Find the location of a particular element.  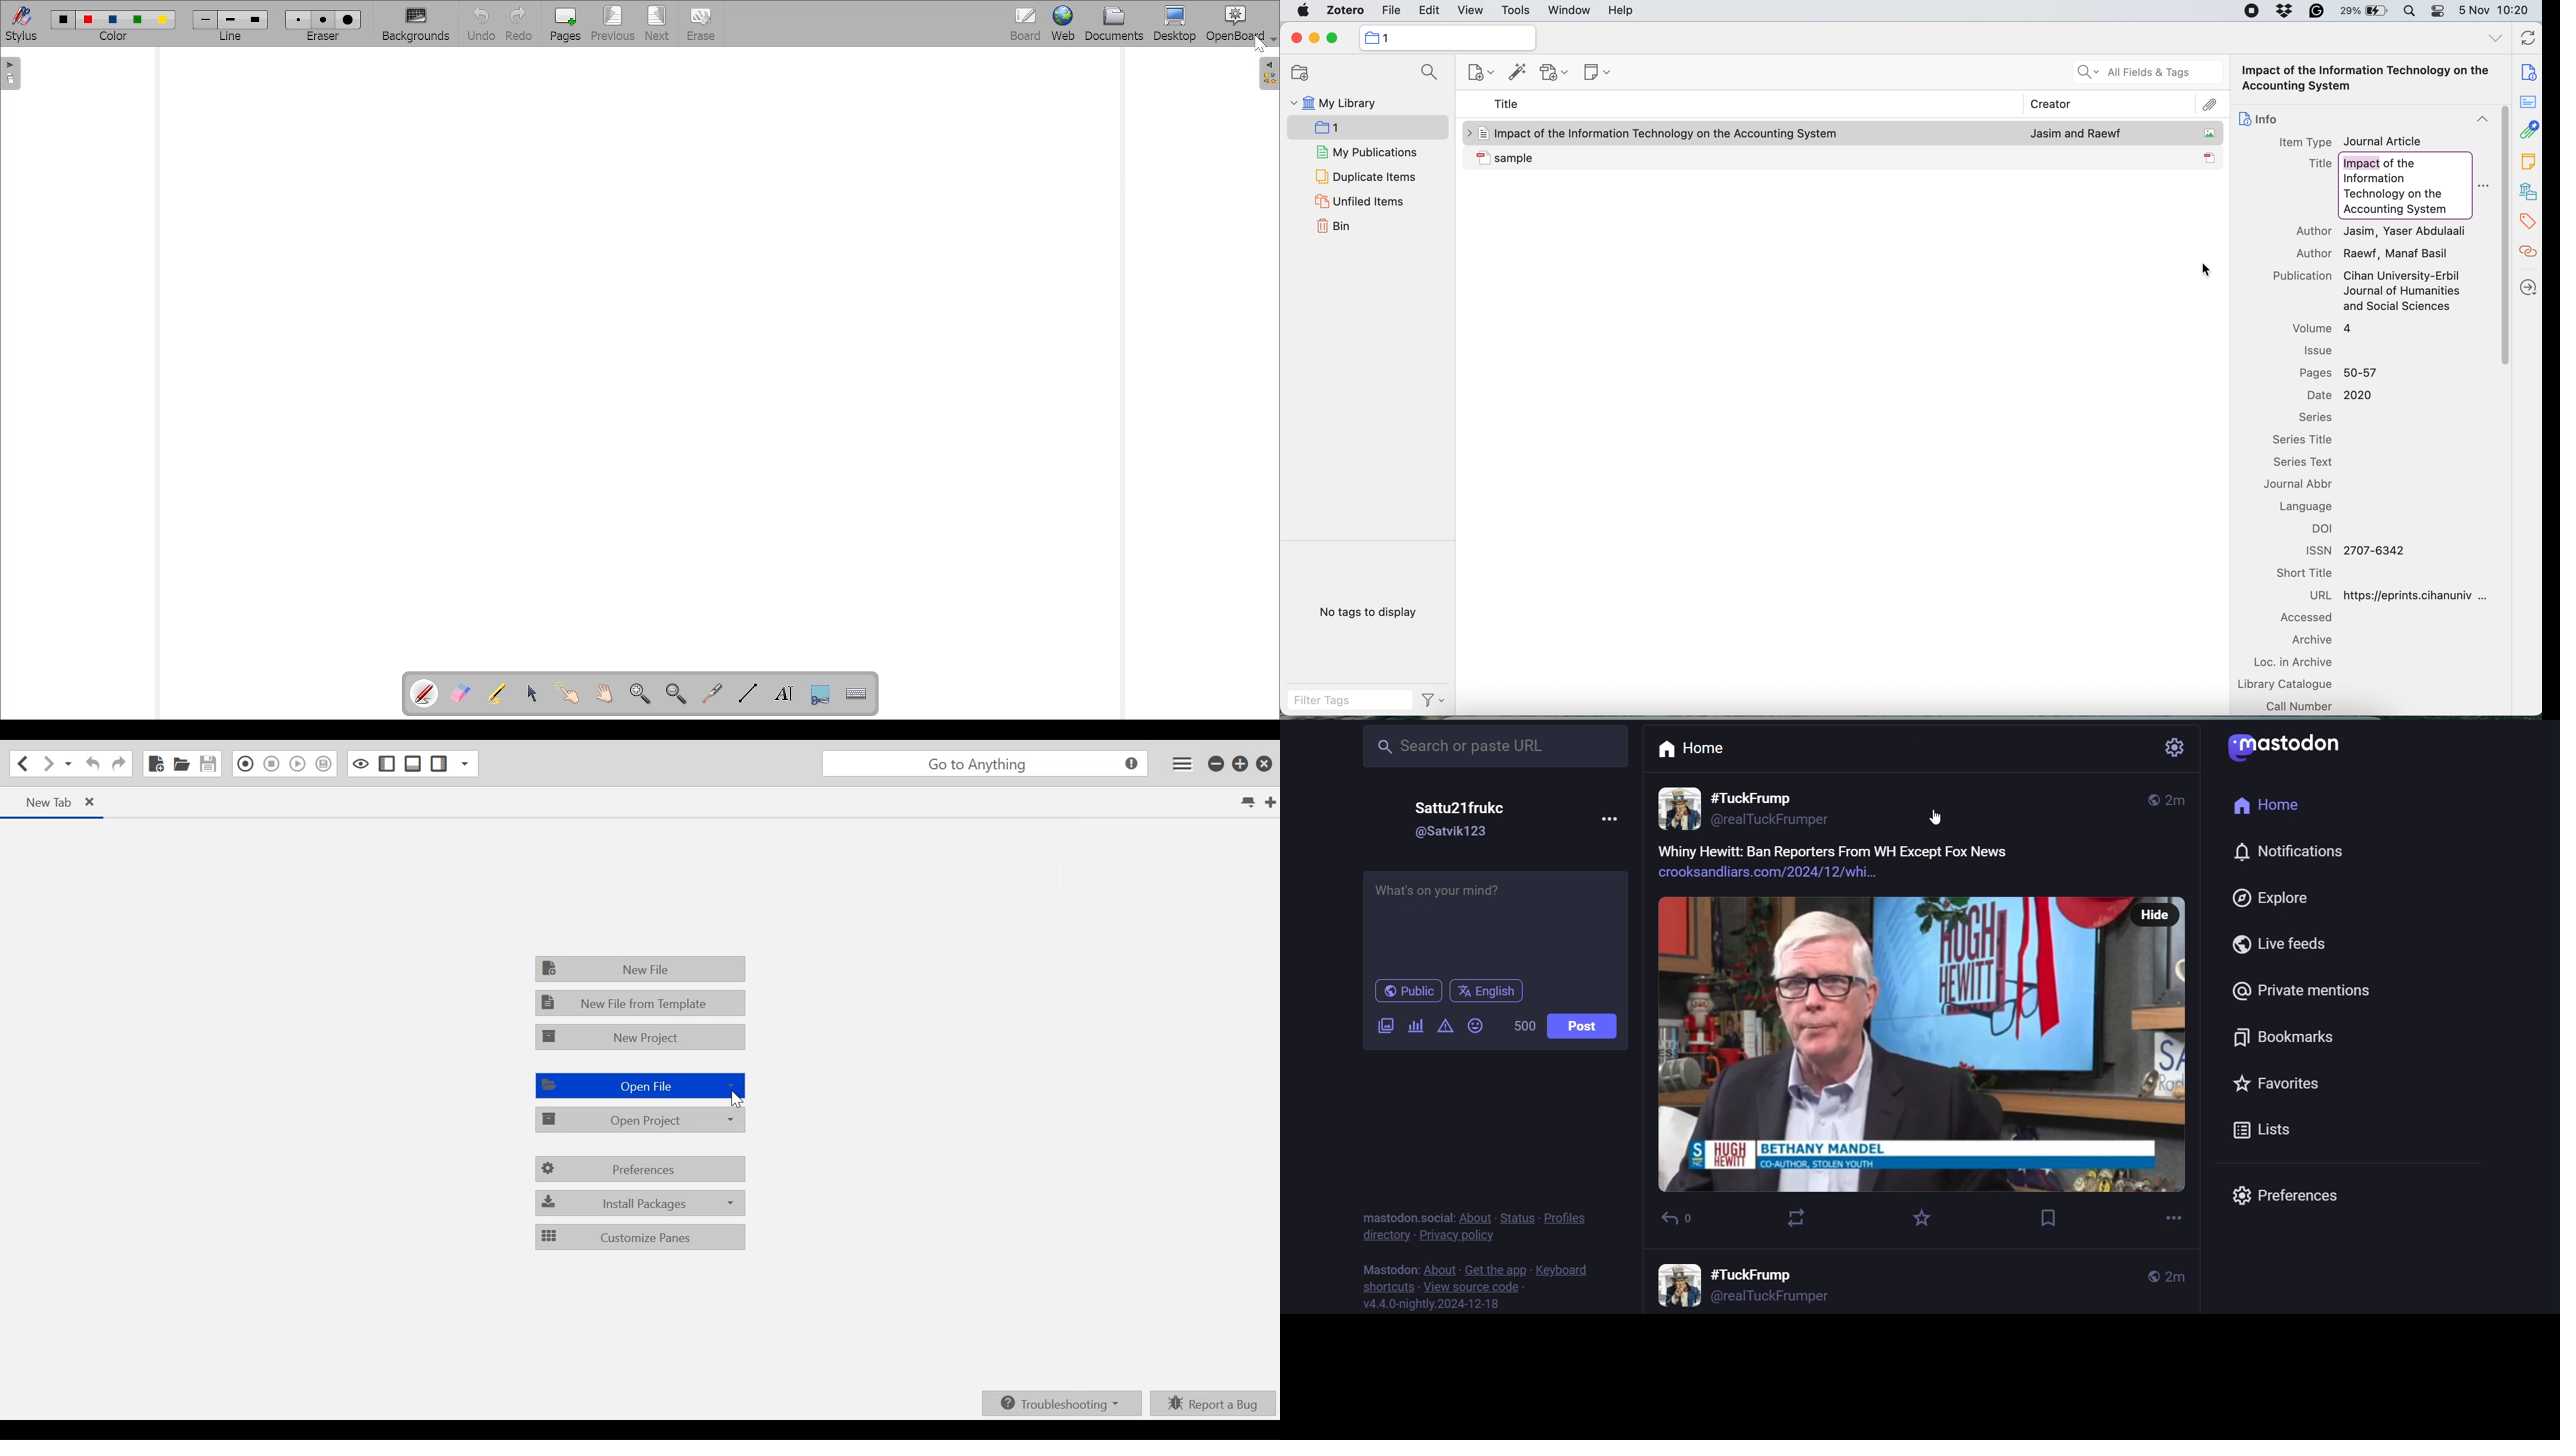

new note is located at coordinates (1596, 73).